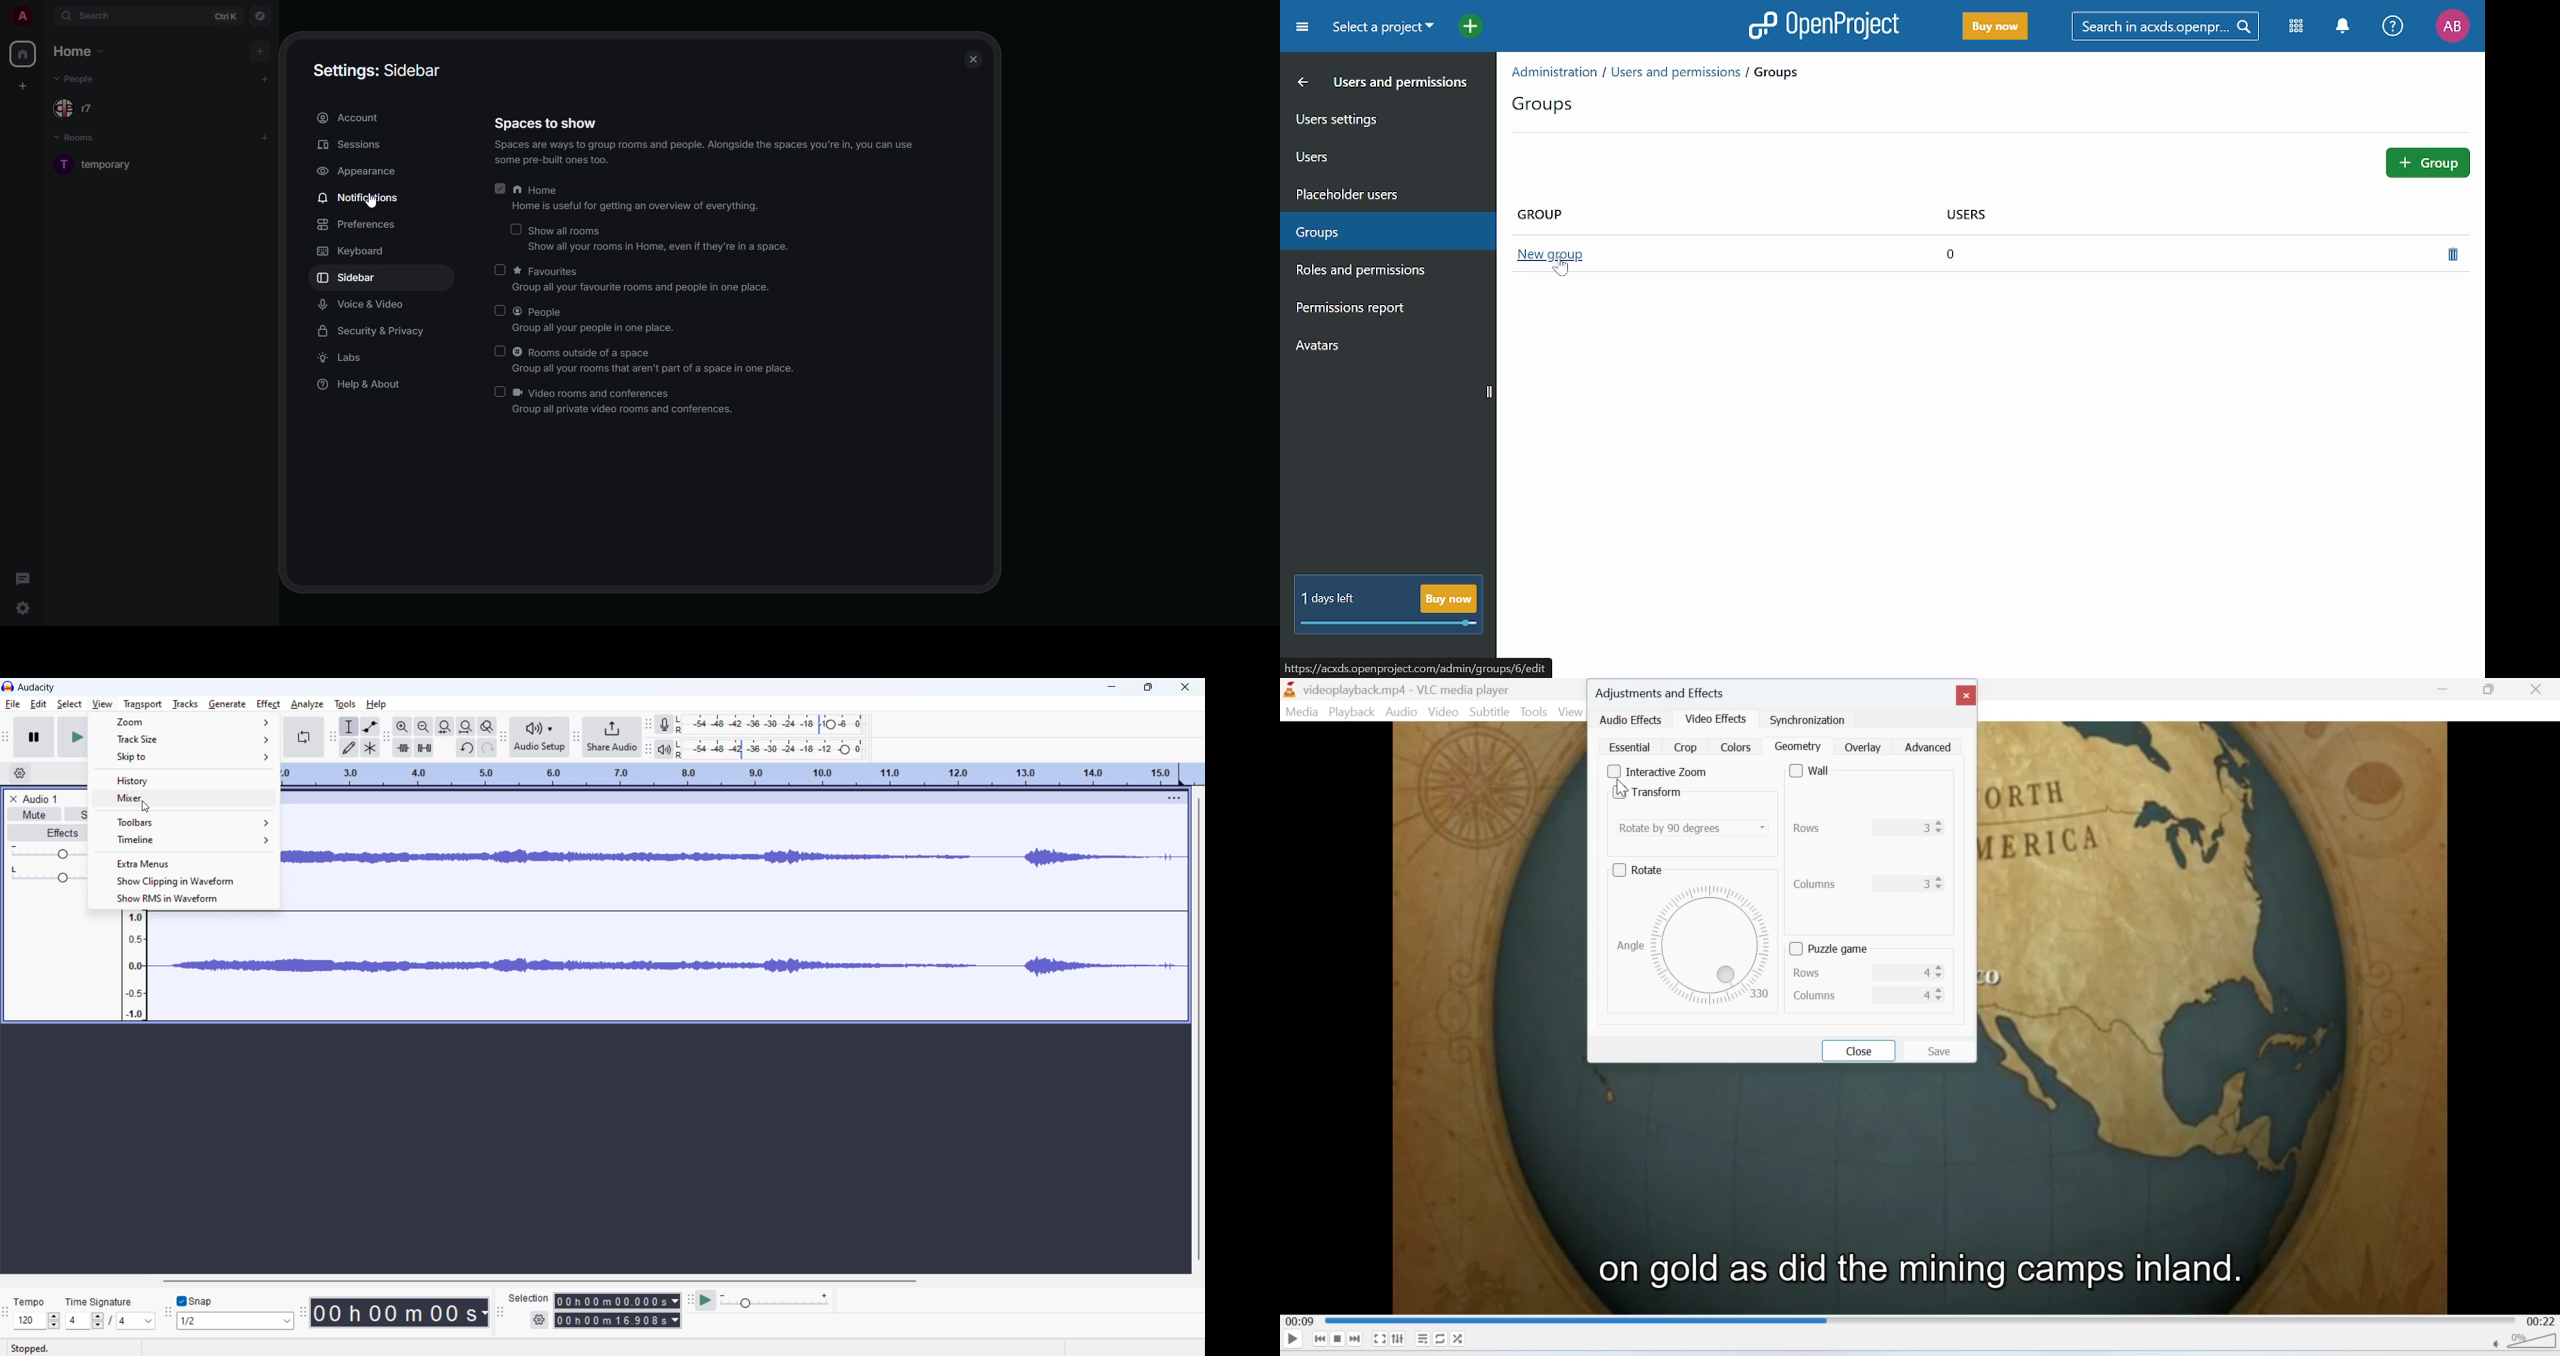 This screenshot has width=2576, height=1372. Describe the element at coordinates (665, 749) in the screenshot. I see `playback meter` at that location.